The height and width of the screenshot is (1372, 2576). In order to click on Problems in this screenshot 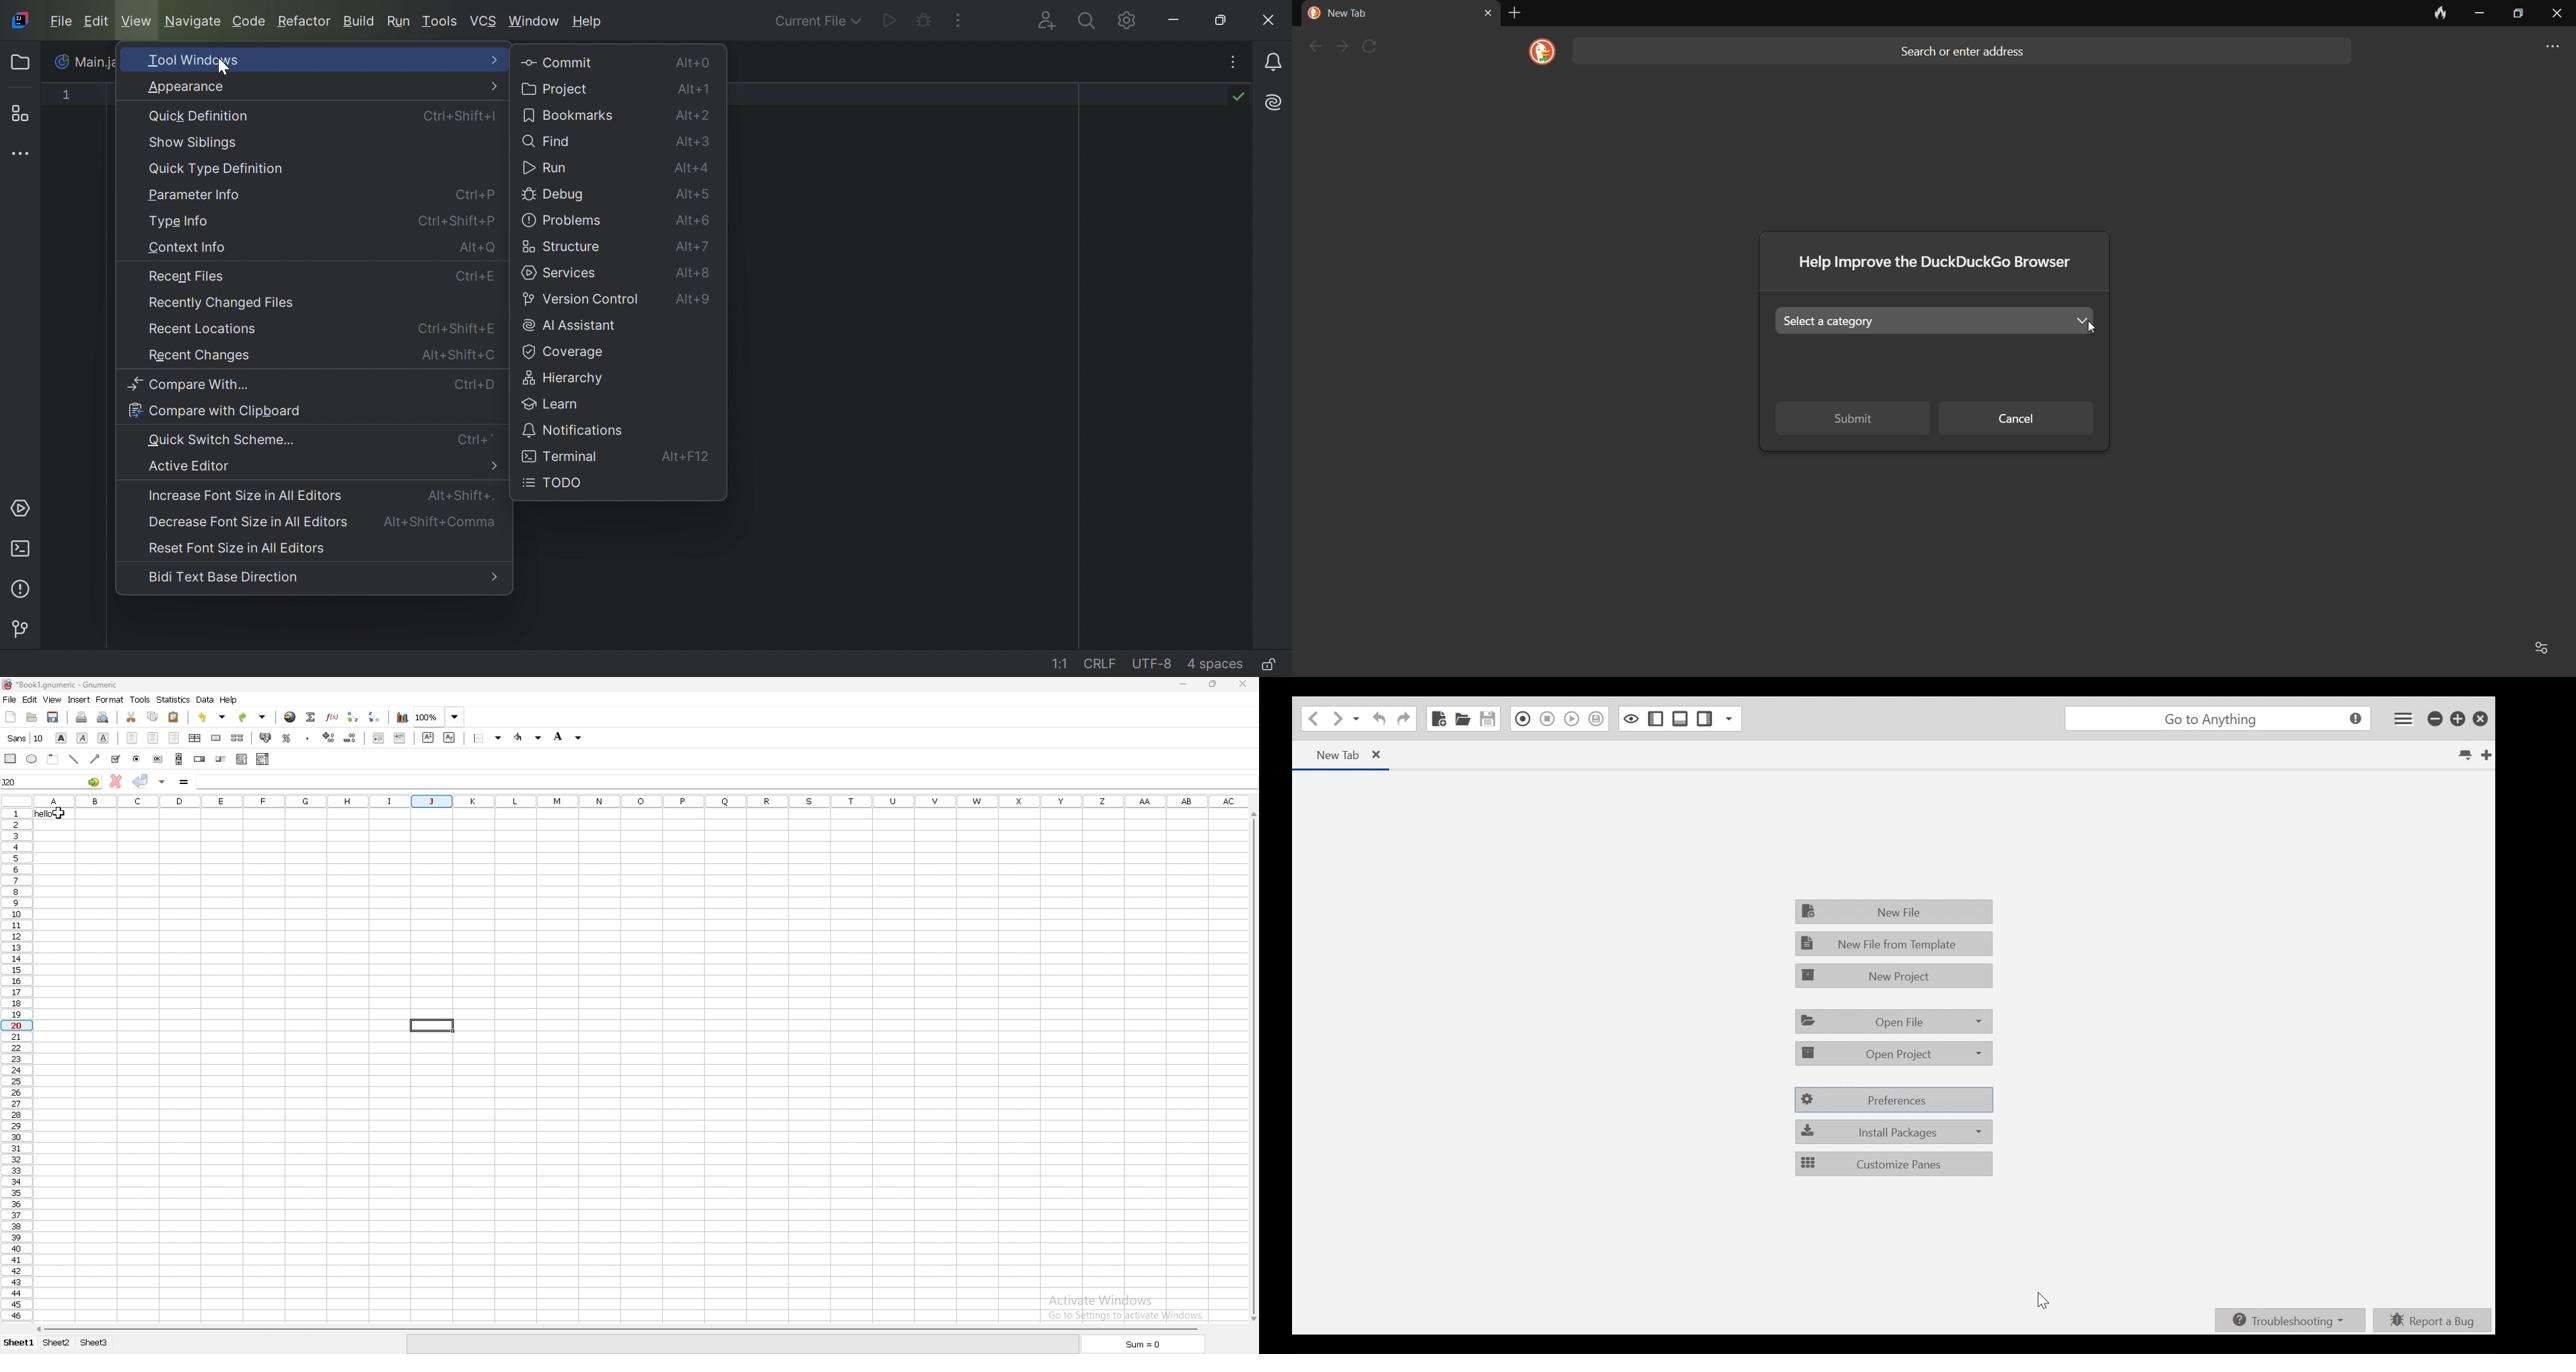, I will do `click(562, 221)`.